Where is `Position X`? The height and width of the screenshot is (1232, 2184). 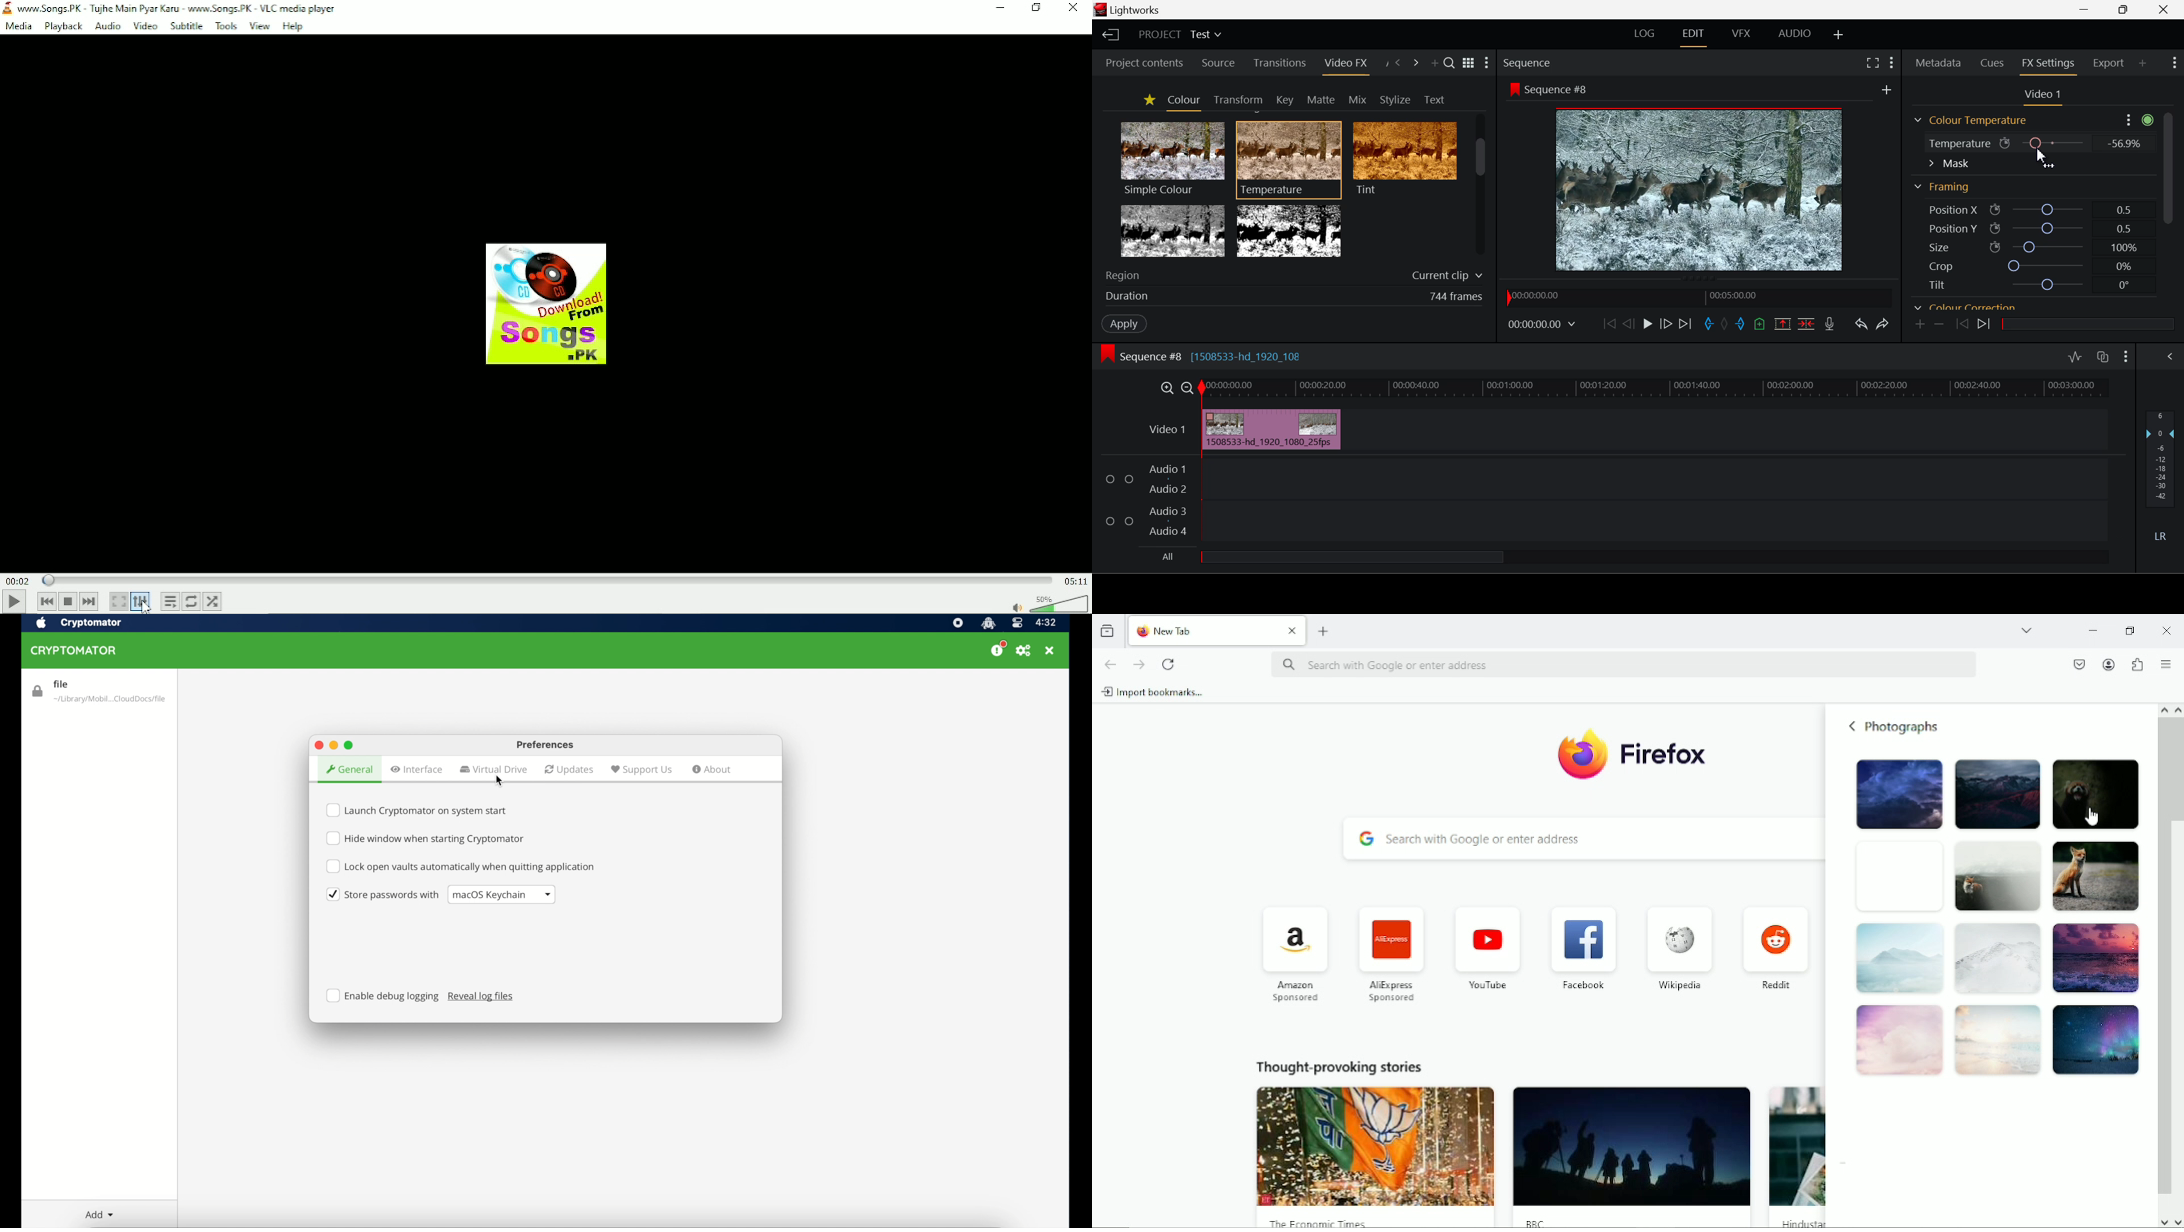
Position X is located at coordinates (2047, 210).